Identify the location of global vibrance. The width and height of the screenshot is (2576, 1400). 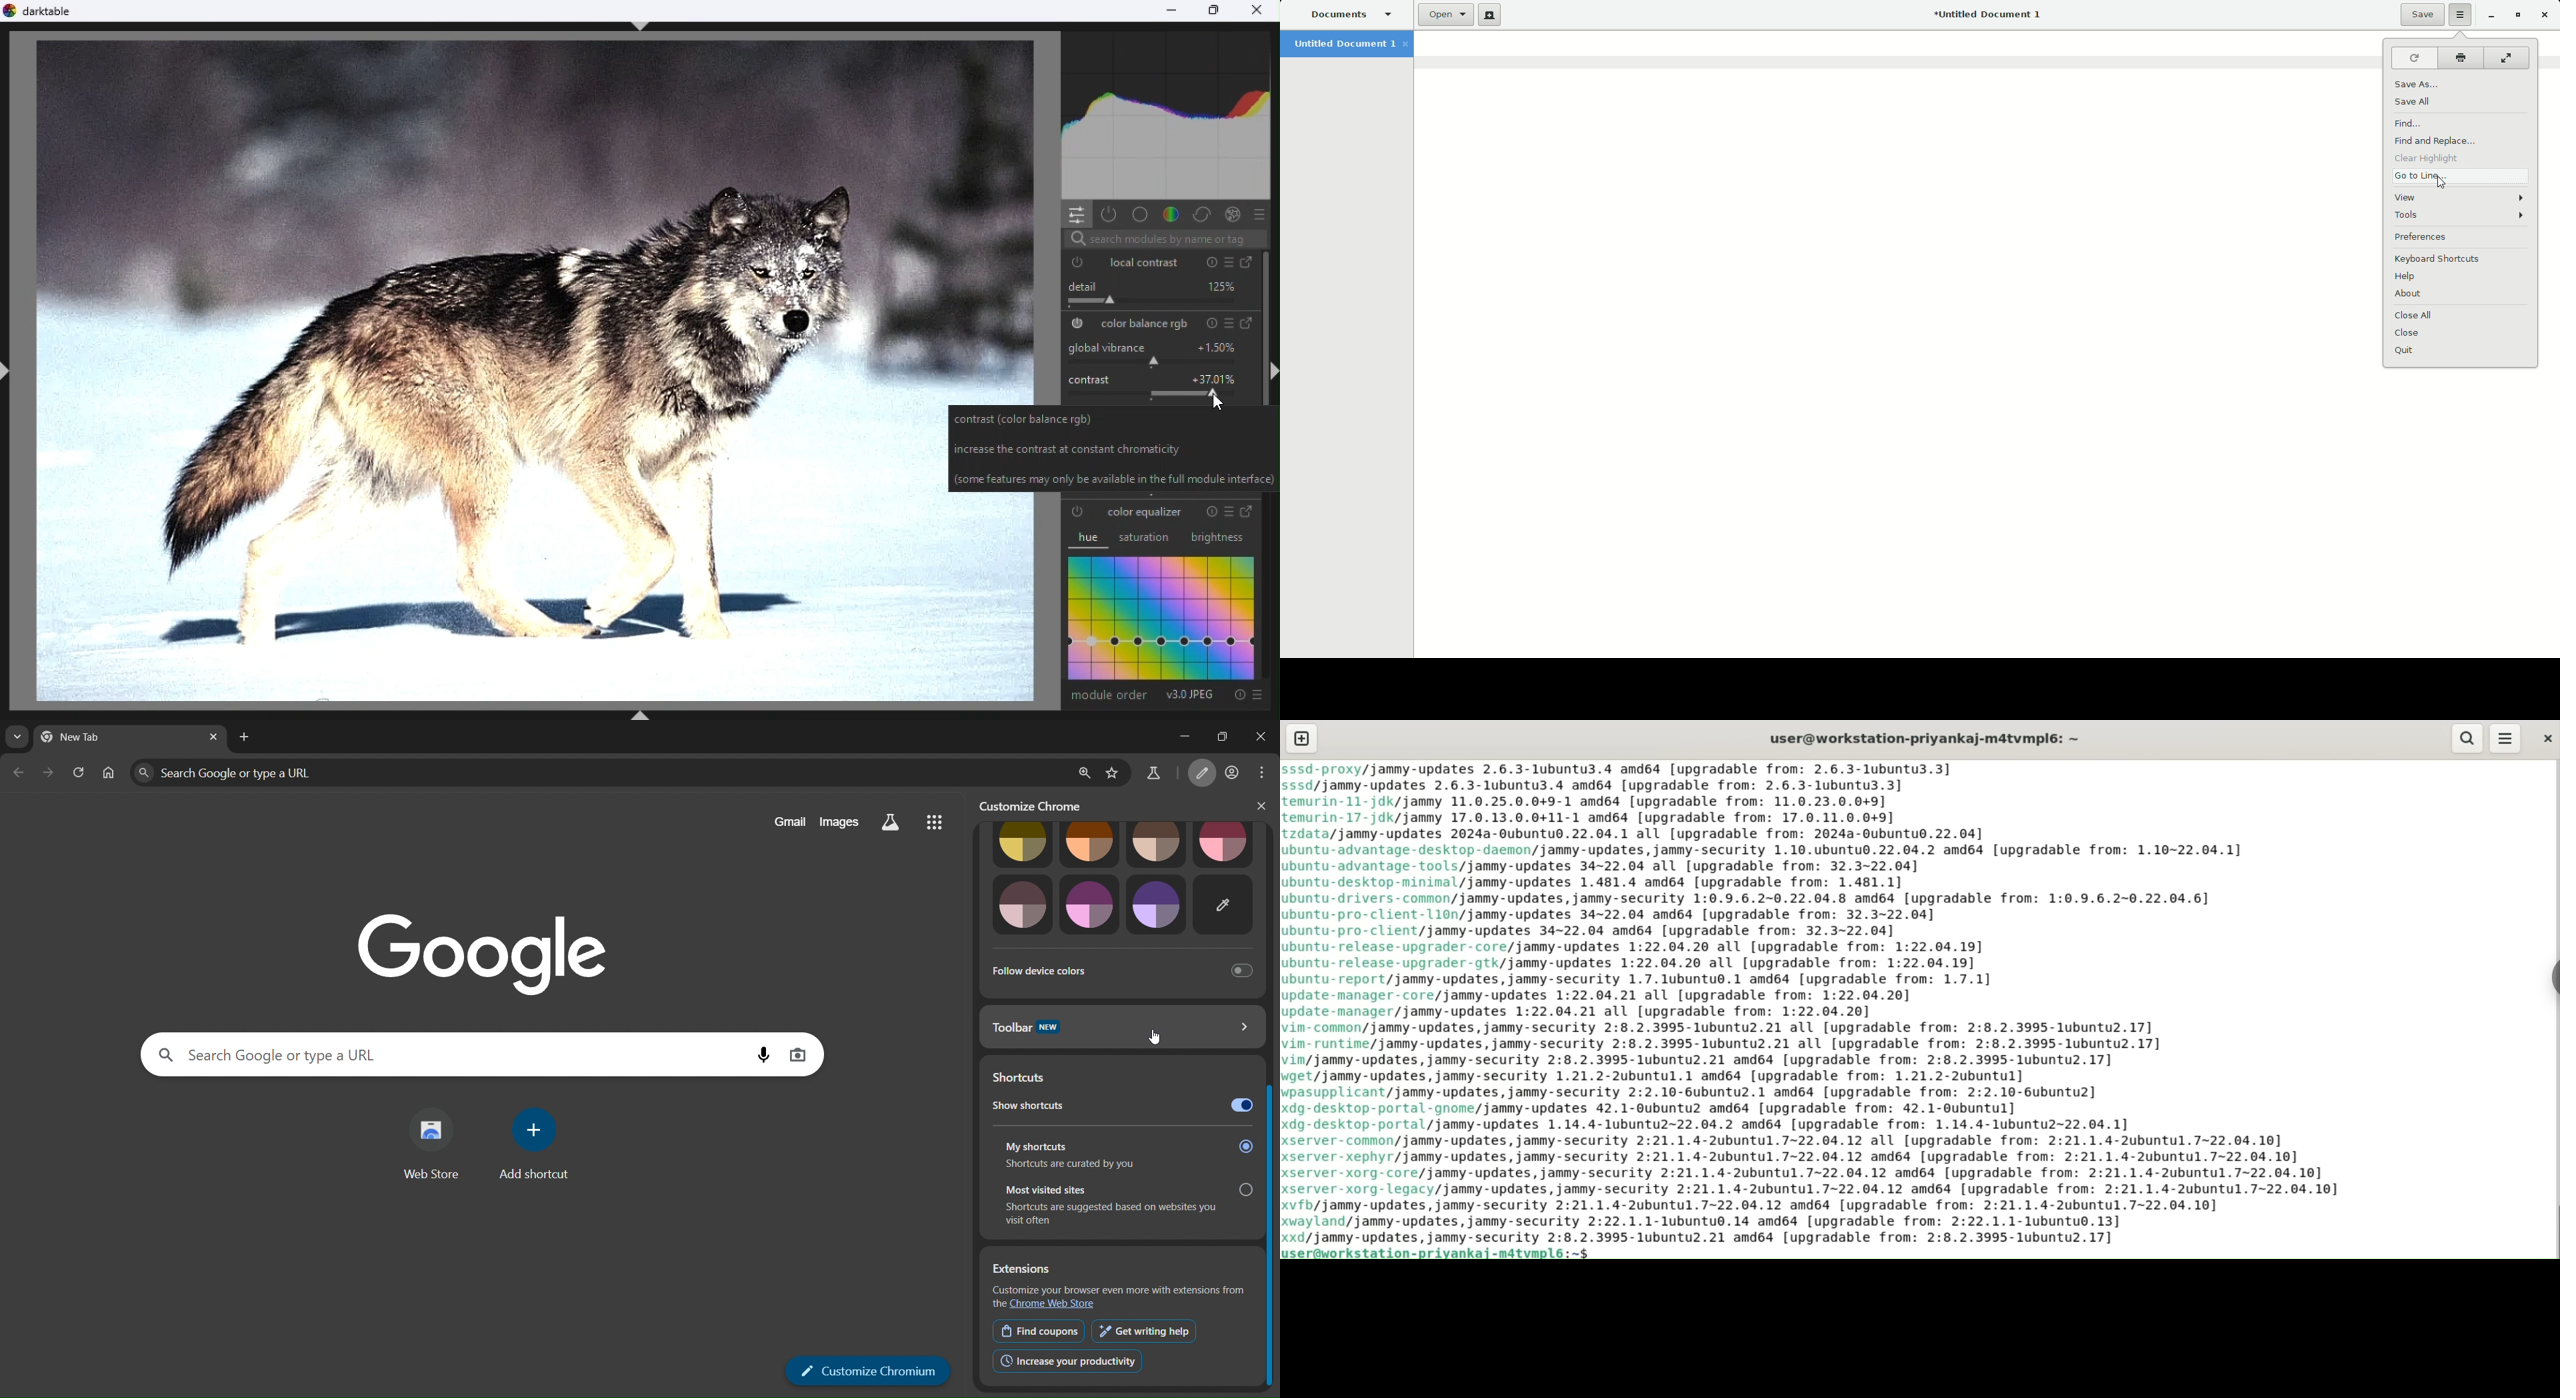
(1150, 350).